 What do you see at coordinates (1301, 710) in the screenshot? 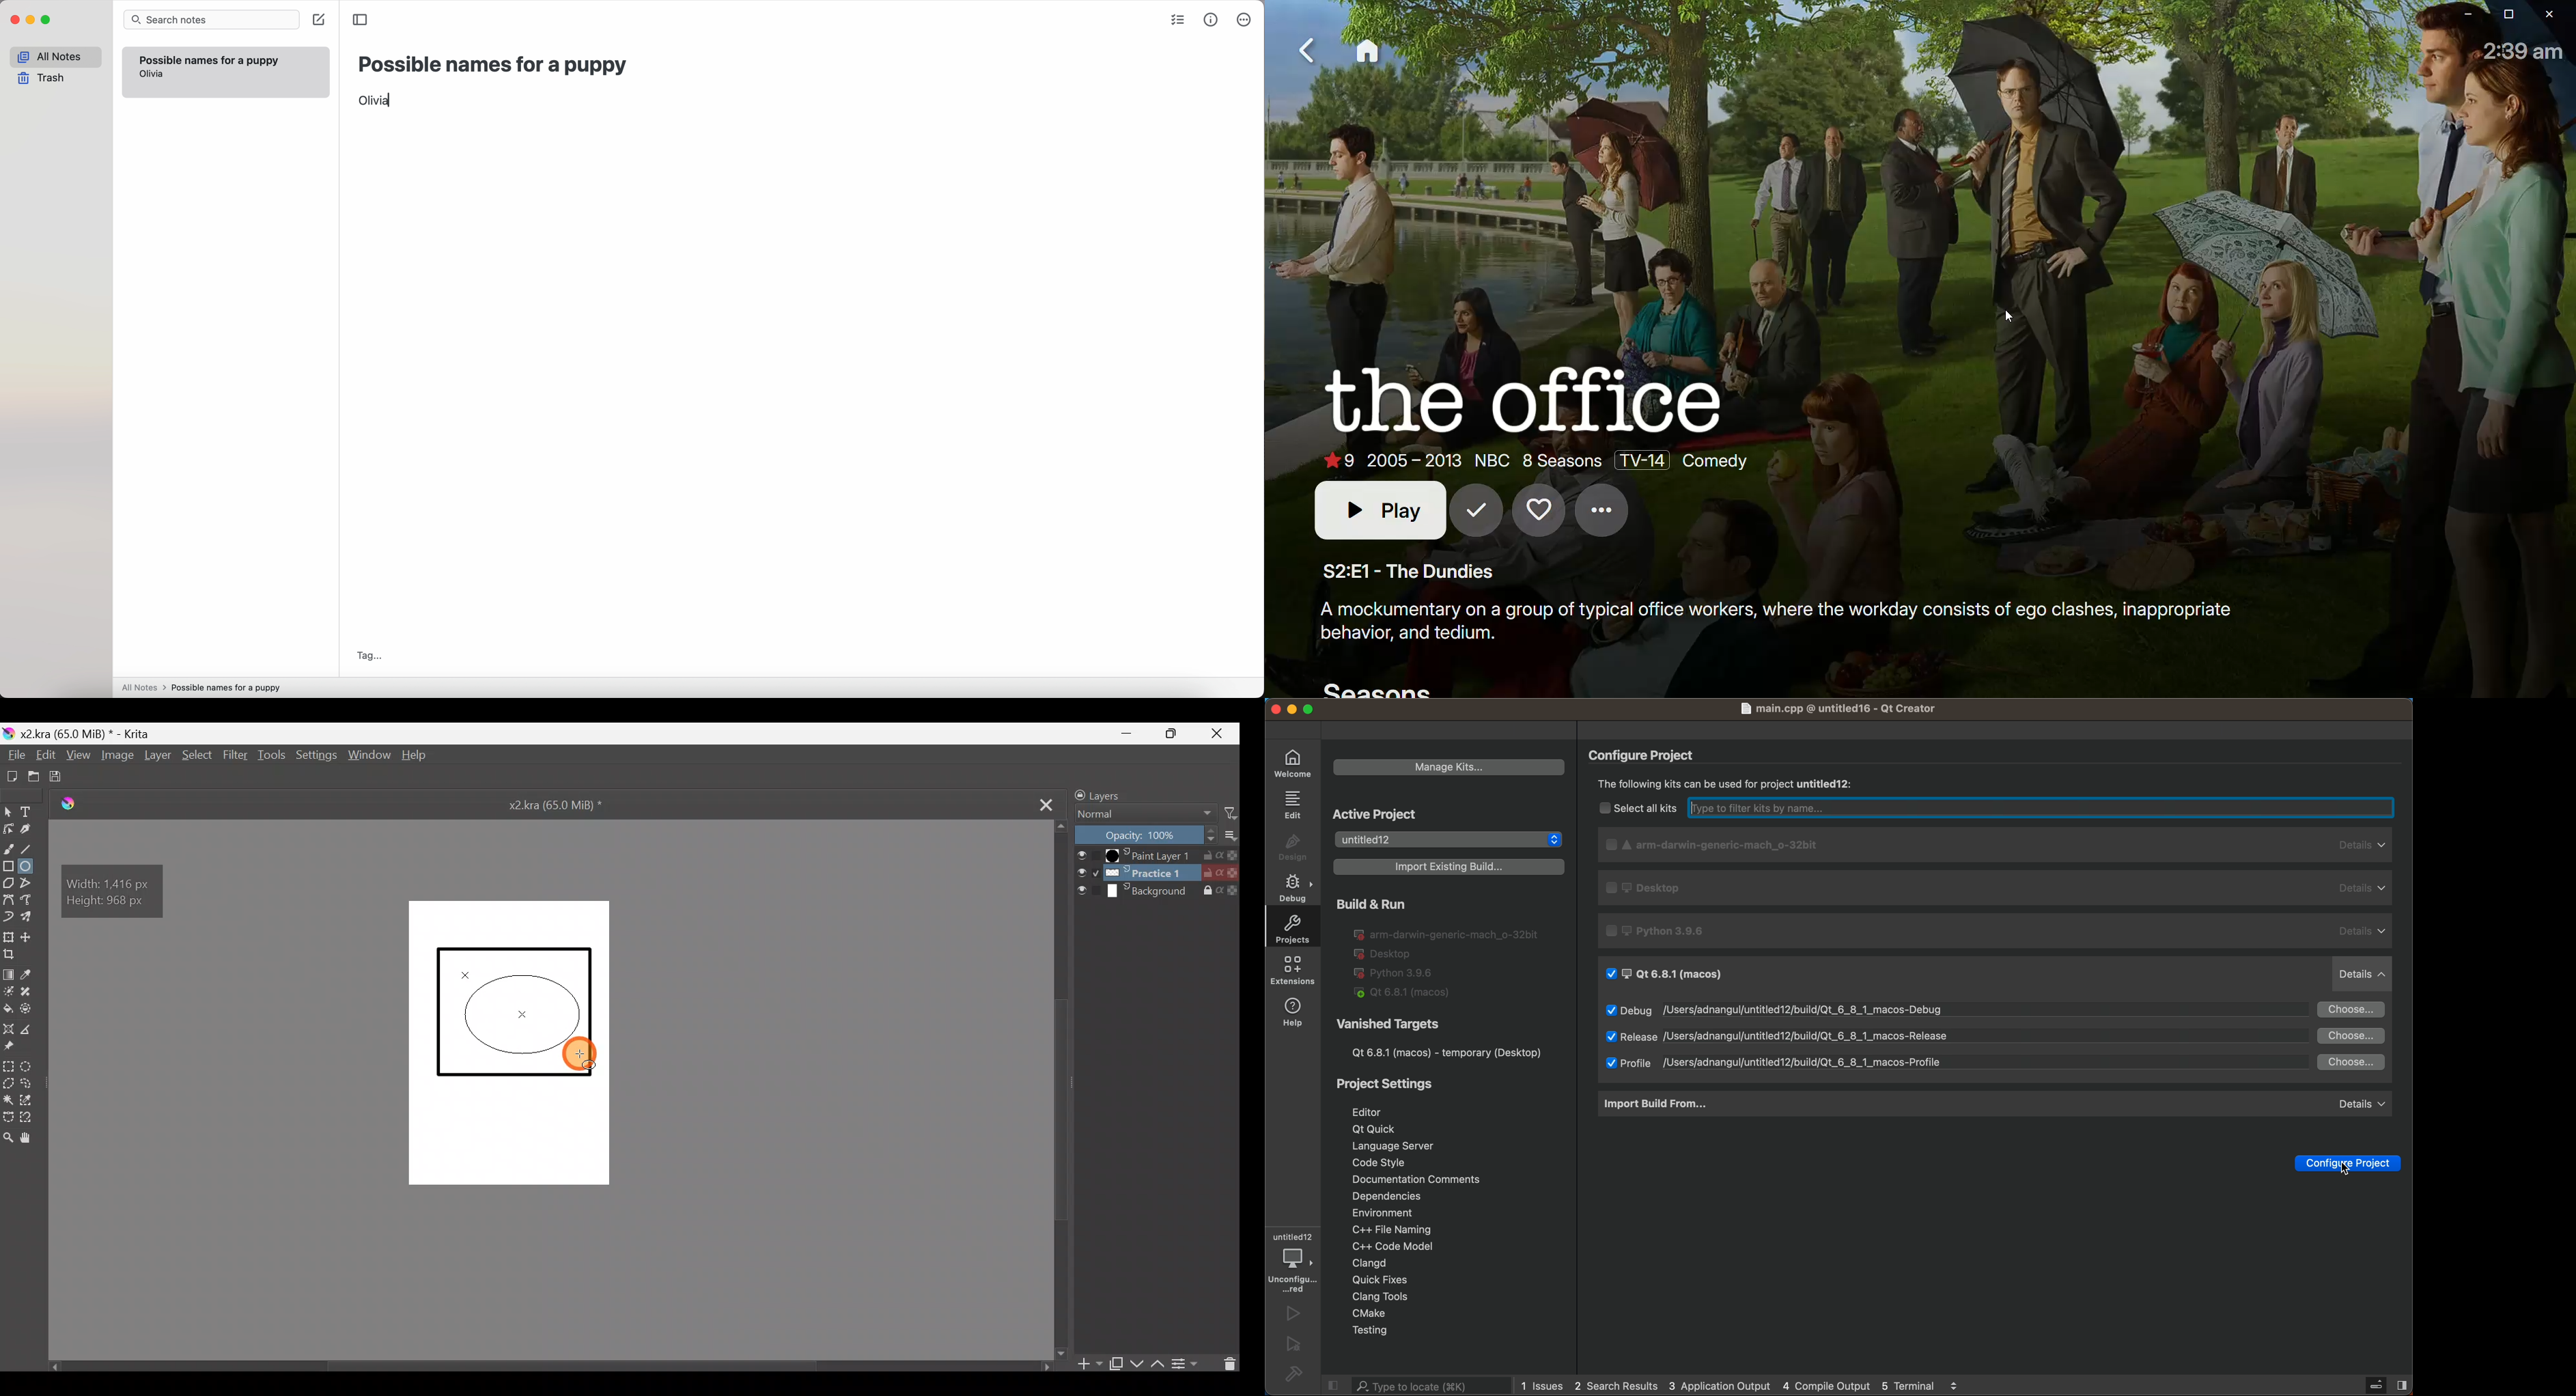
I see `window controls ` at bounding box center [1301, 710].